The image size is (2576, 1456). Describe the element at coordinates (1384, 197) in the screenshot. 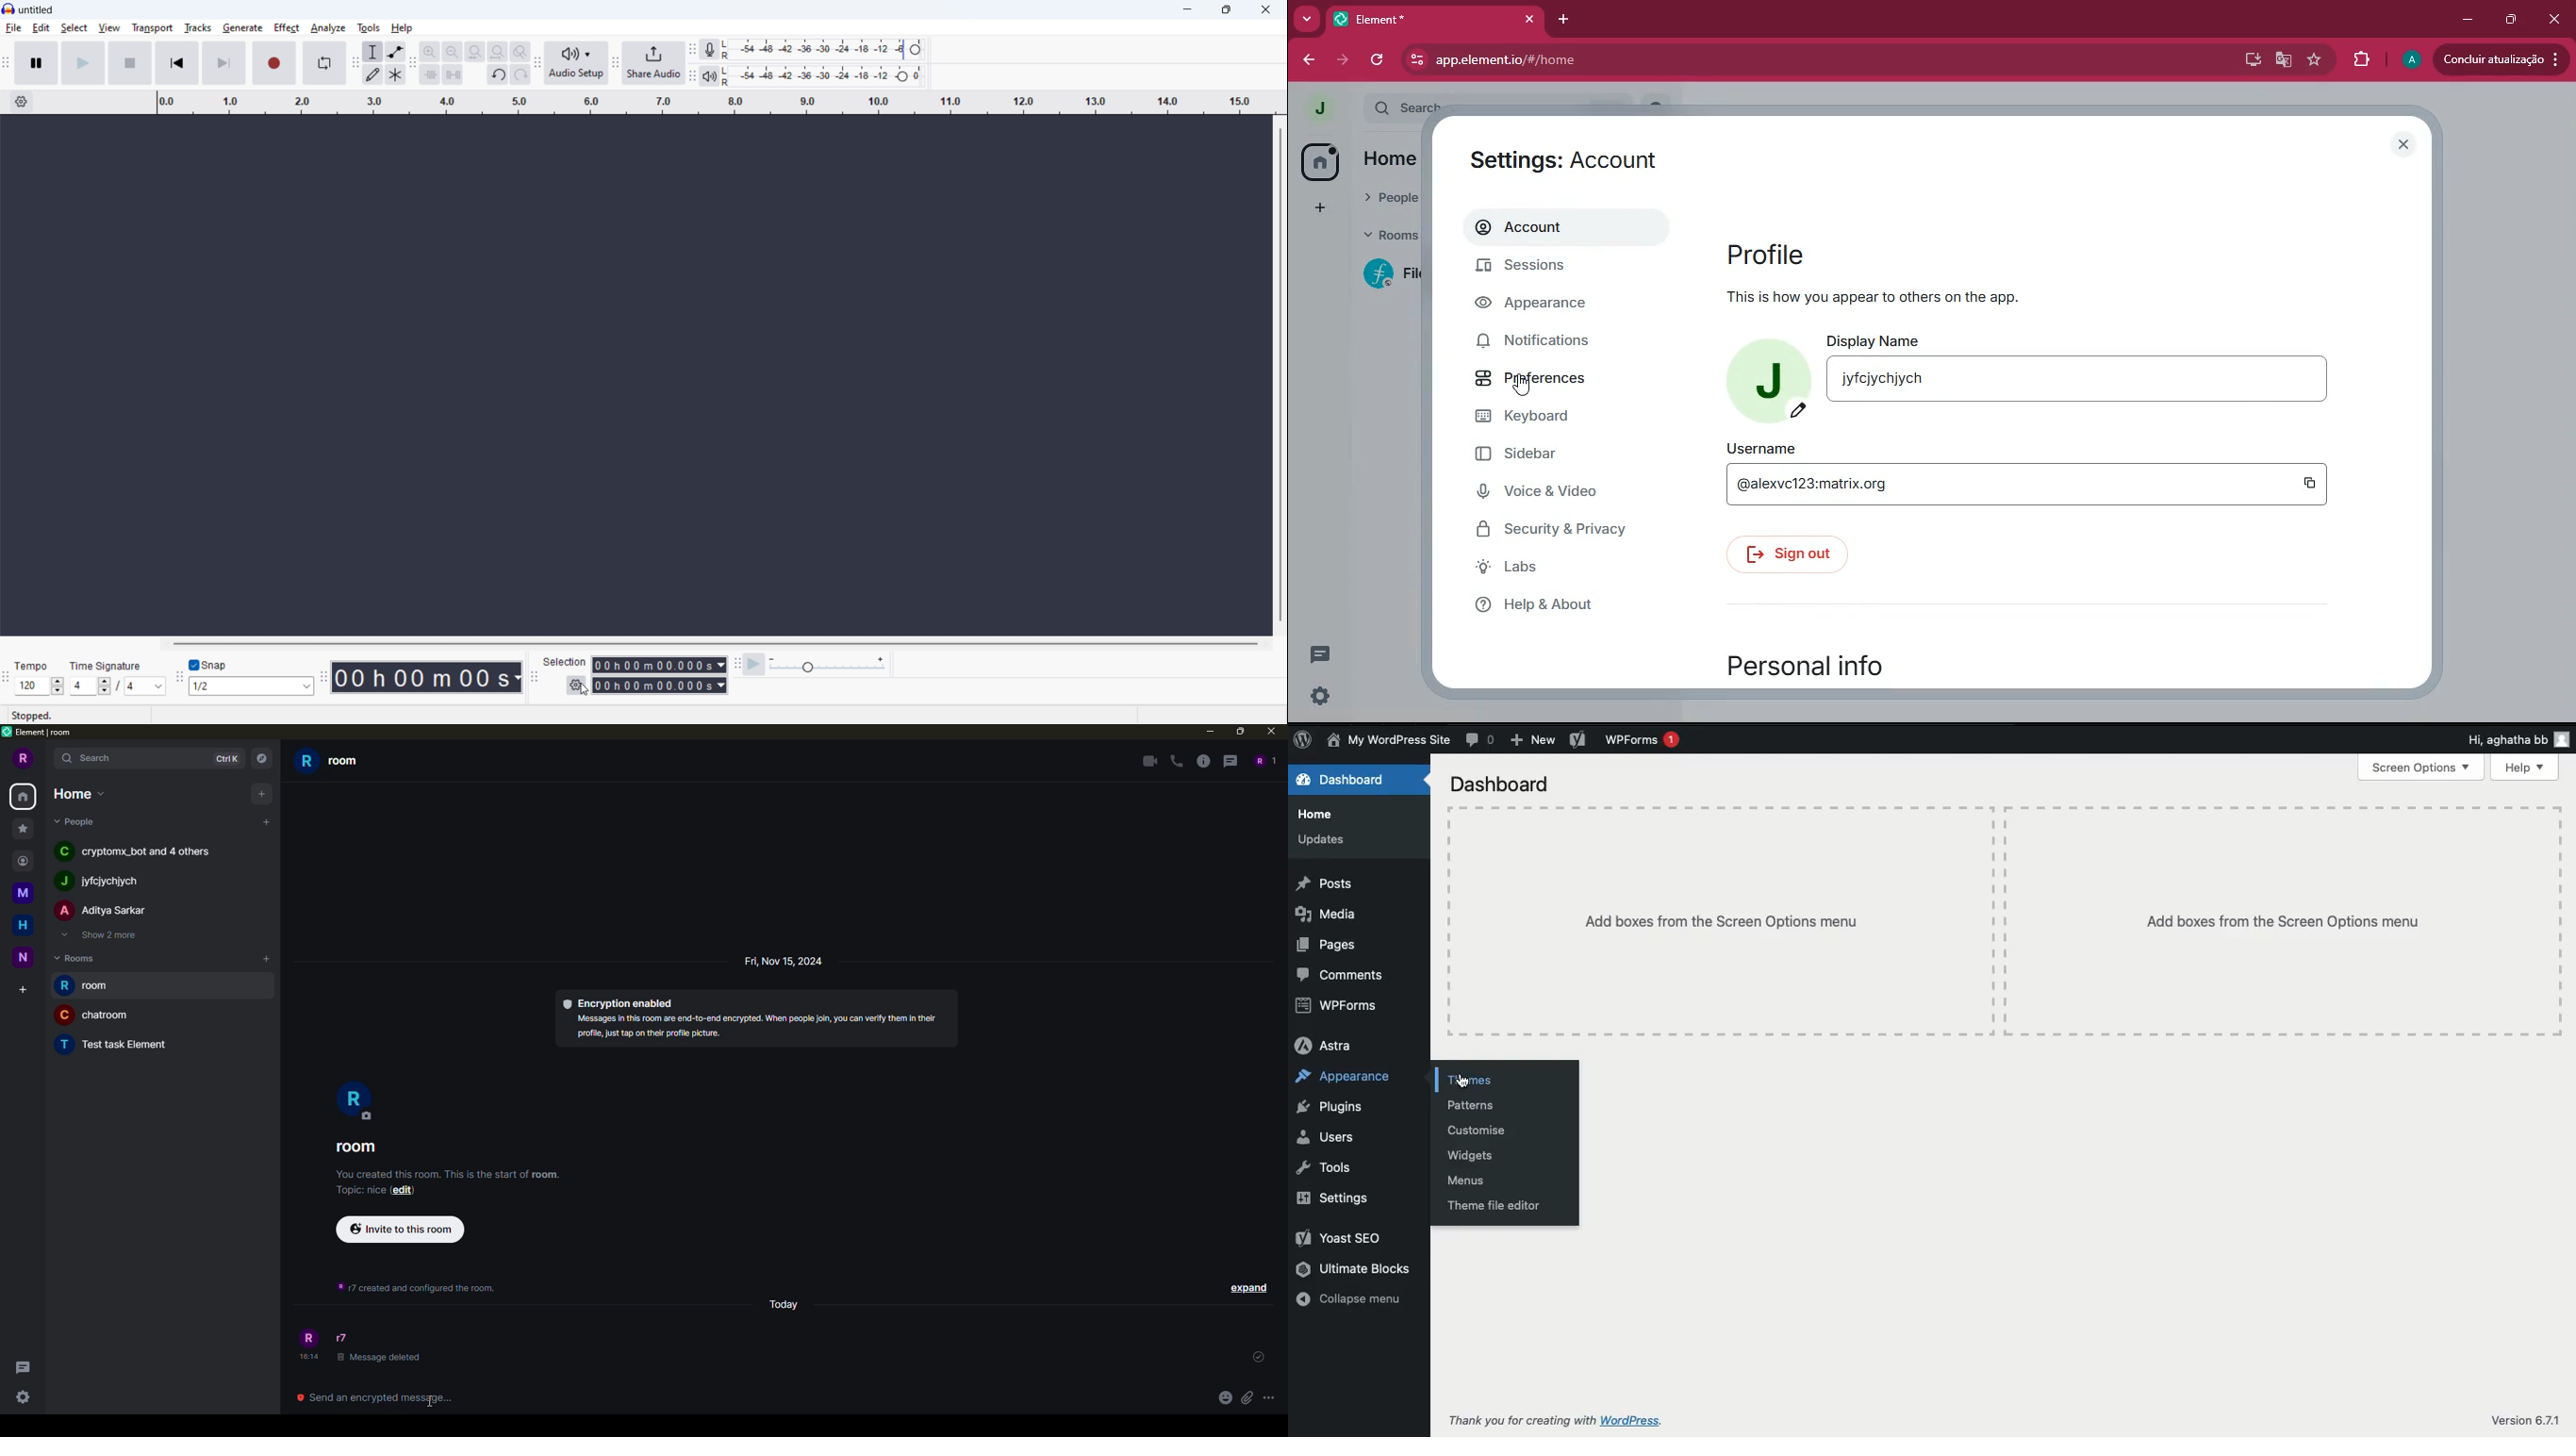

I see `people` at that location.